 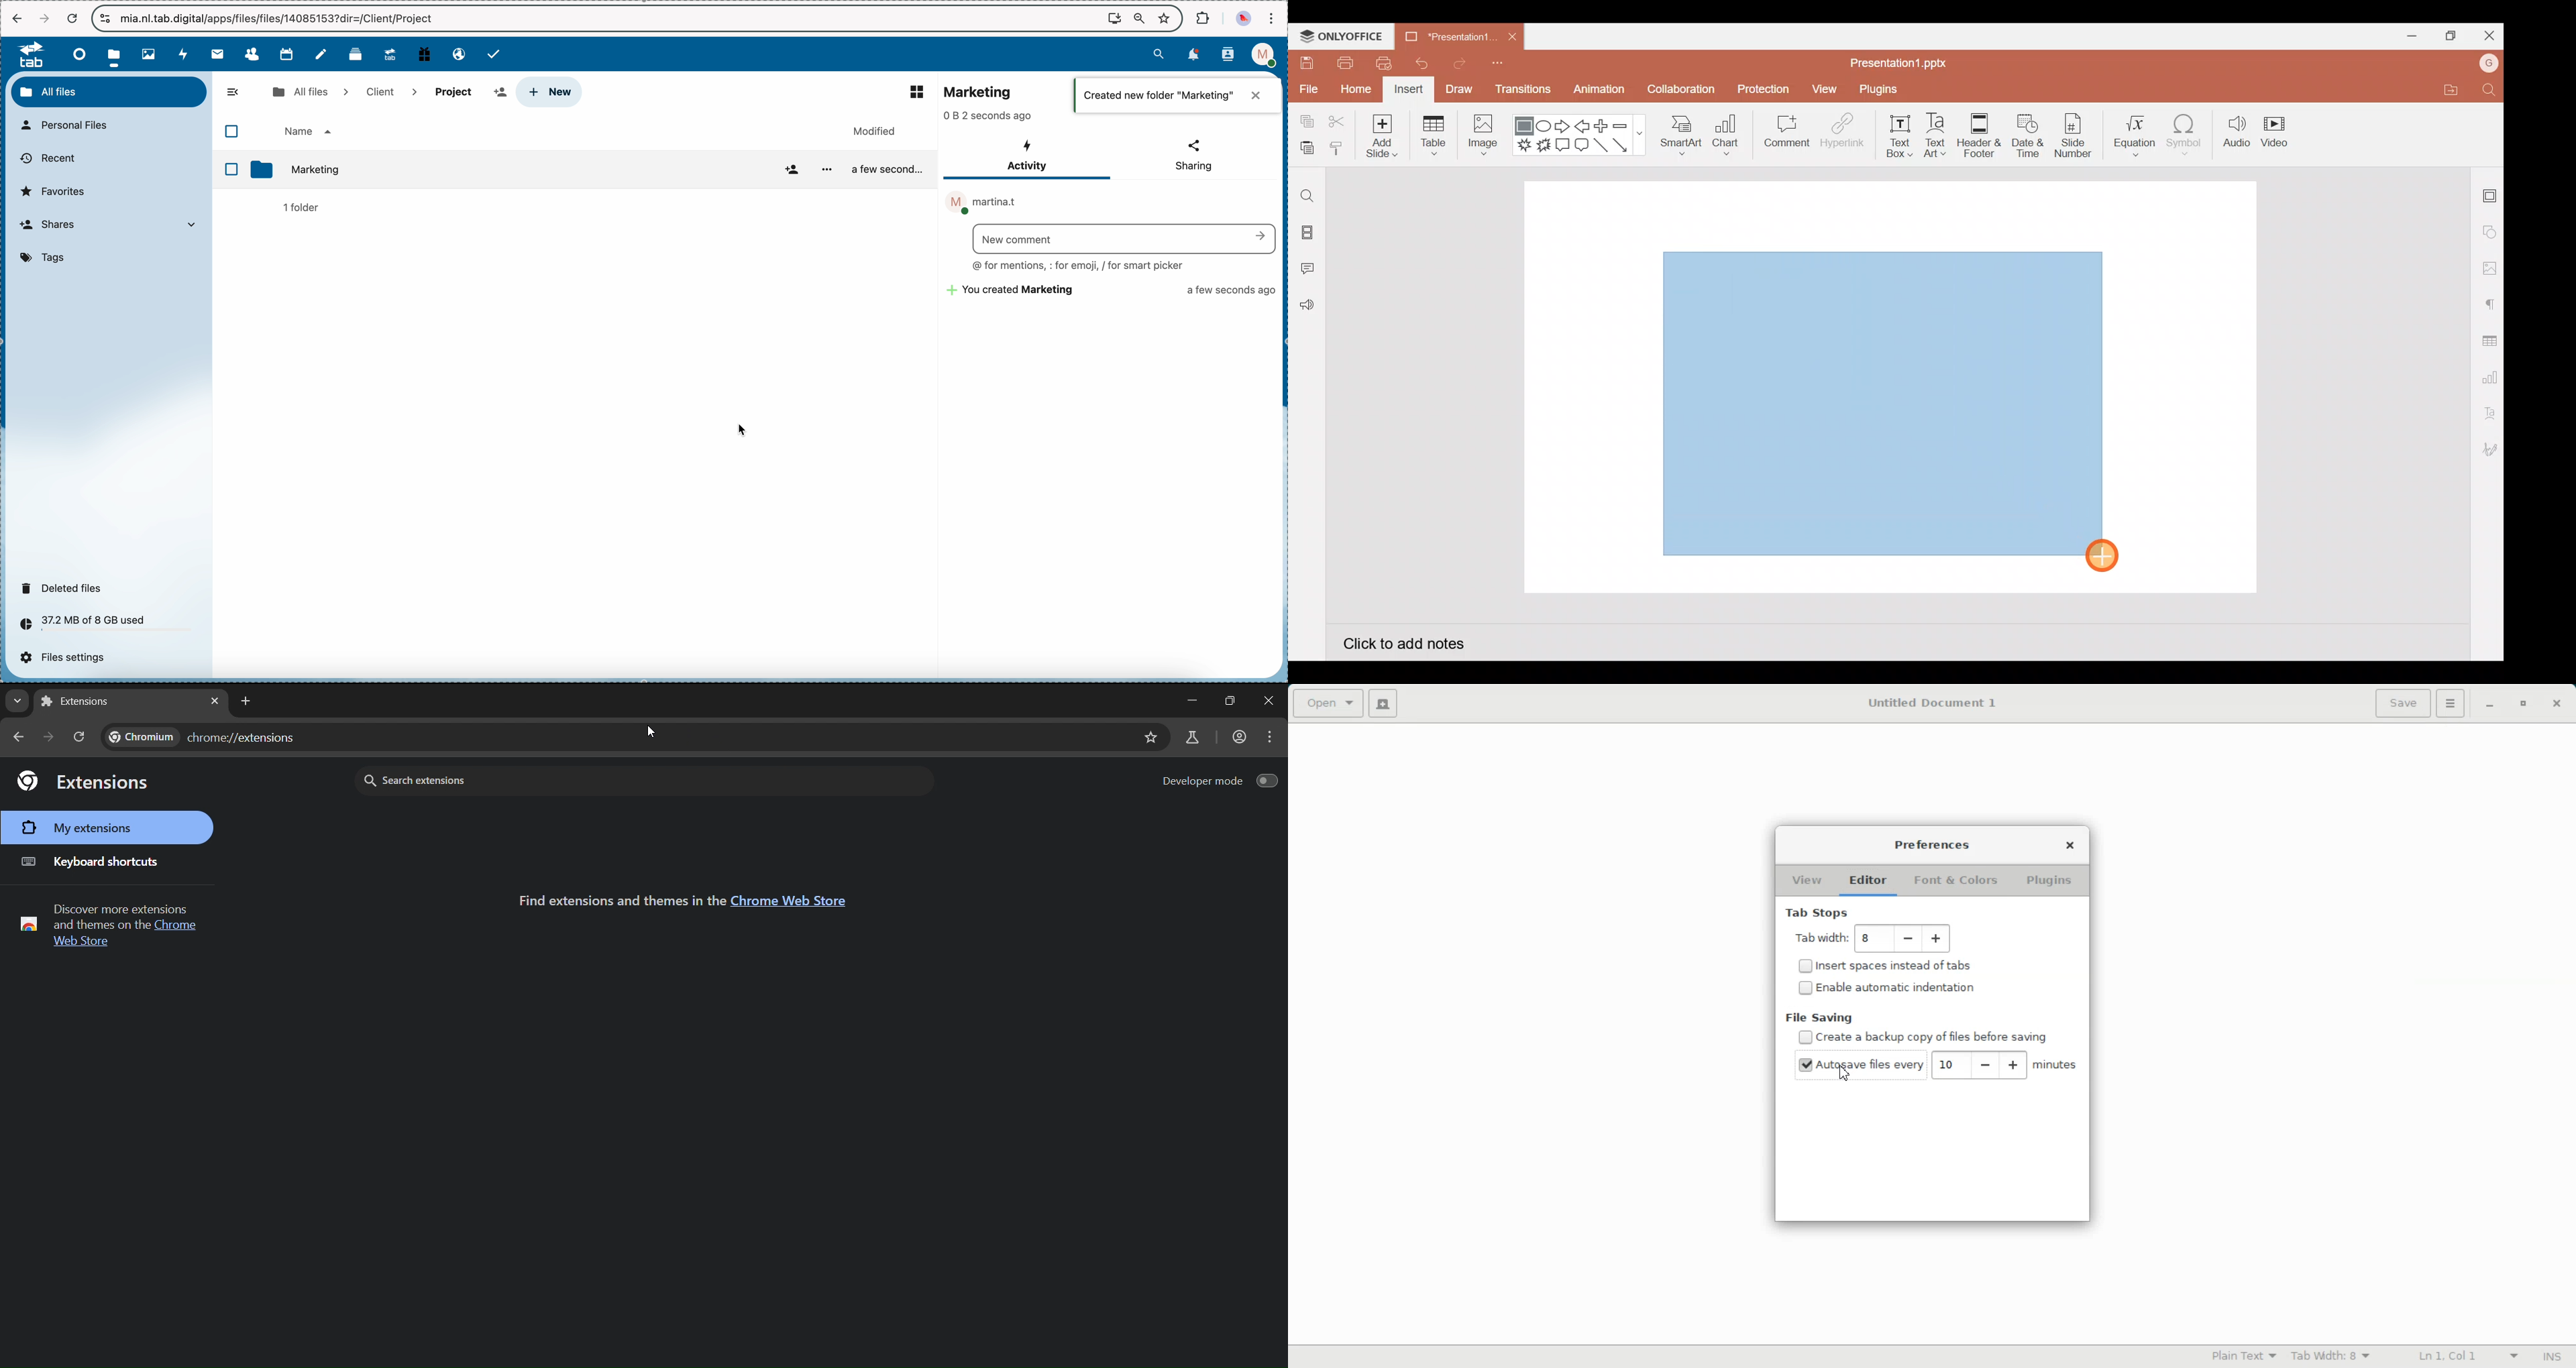 What do you see at coordinates (2449, 89) in the screenshot?
I see `Open file location` at bounding box center [2449, 89].